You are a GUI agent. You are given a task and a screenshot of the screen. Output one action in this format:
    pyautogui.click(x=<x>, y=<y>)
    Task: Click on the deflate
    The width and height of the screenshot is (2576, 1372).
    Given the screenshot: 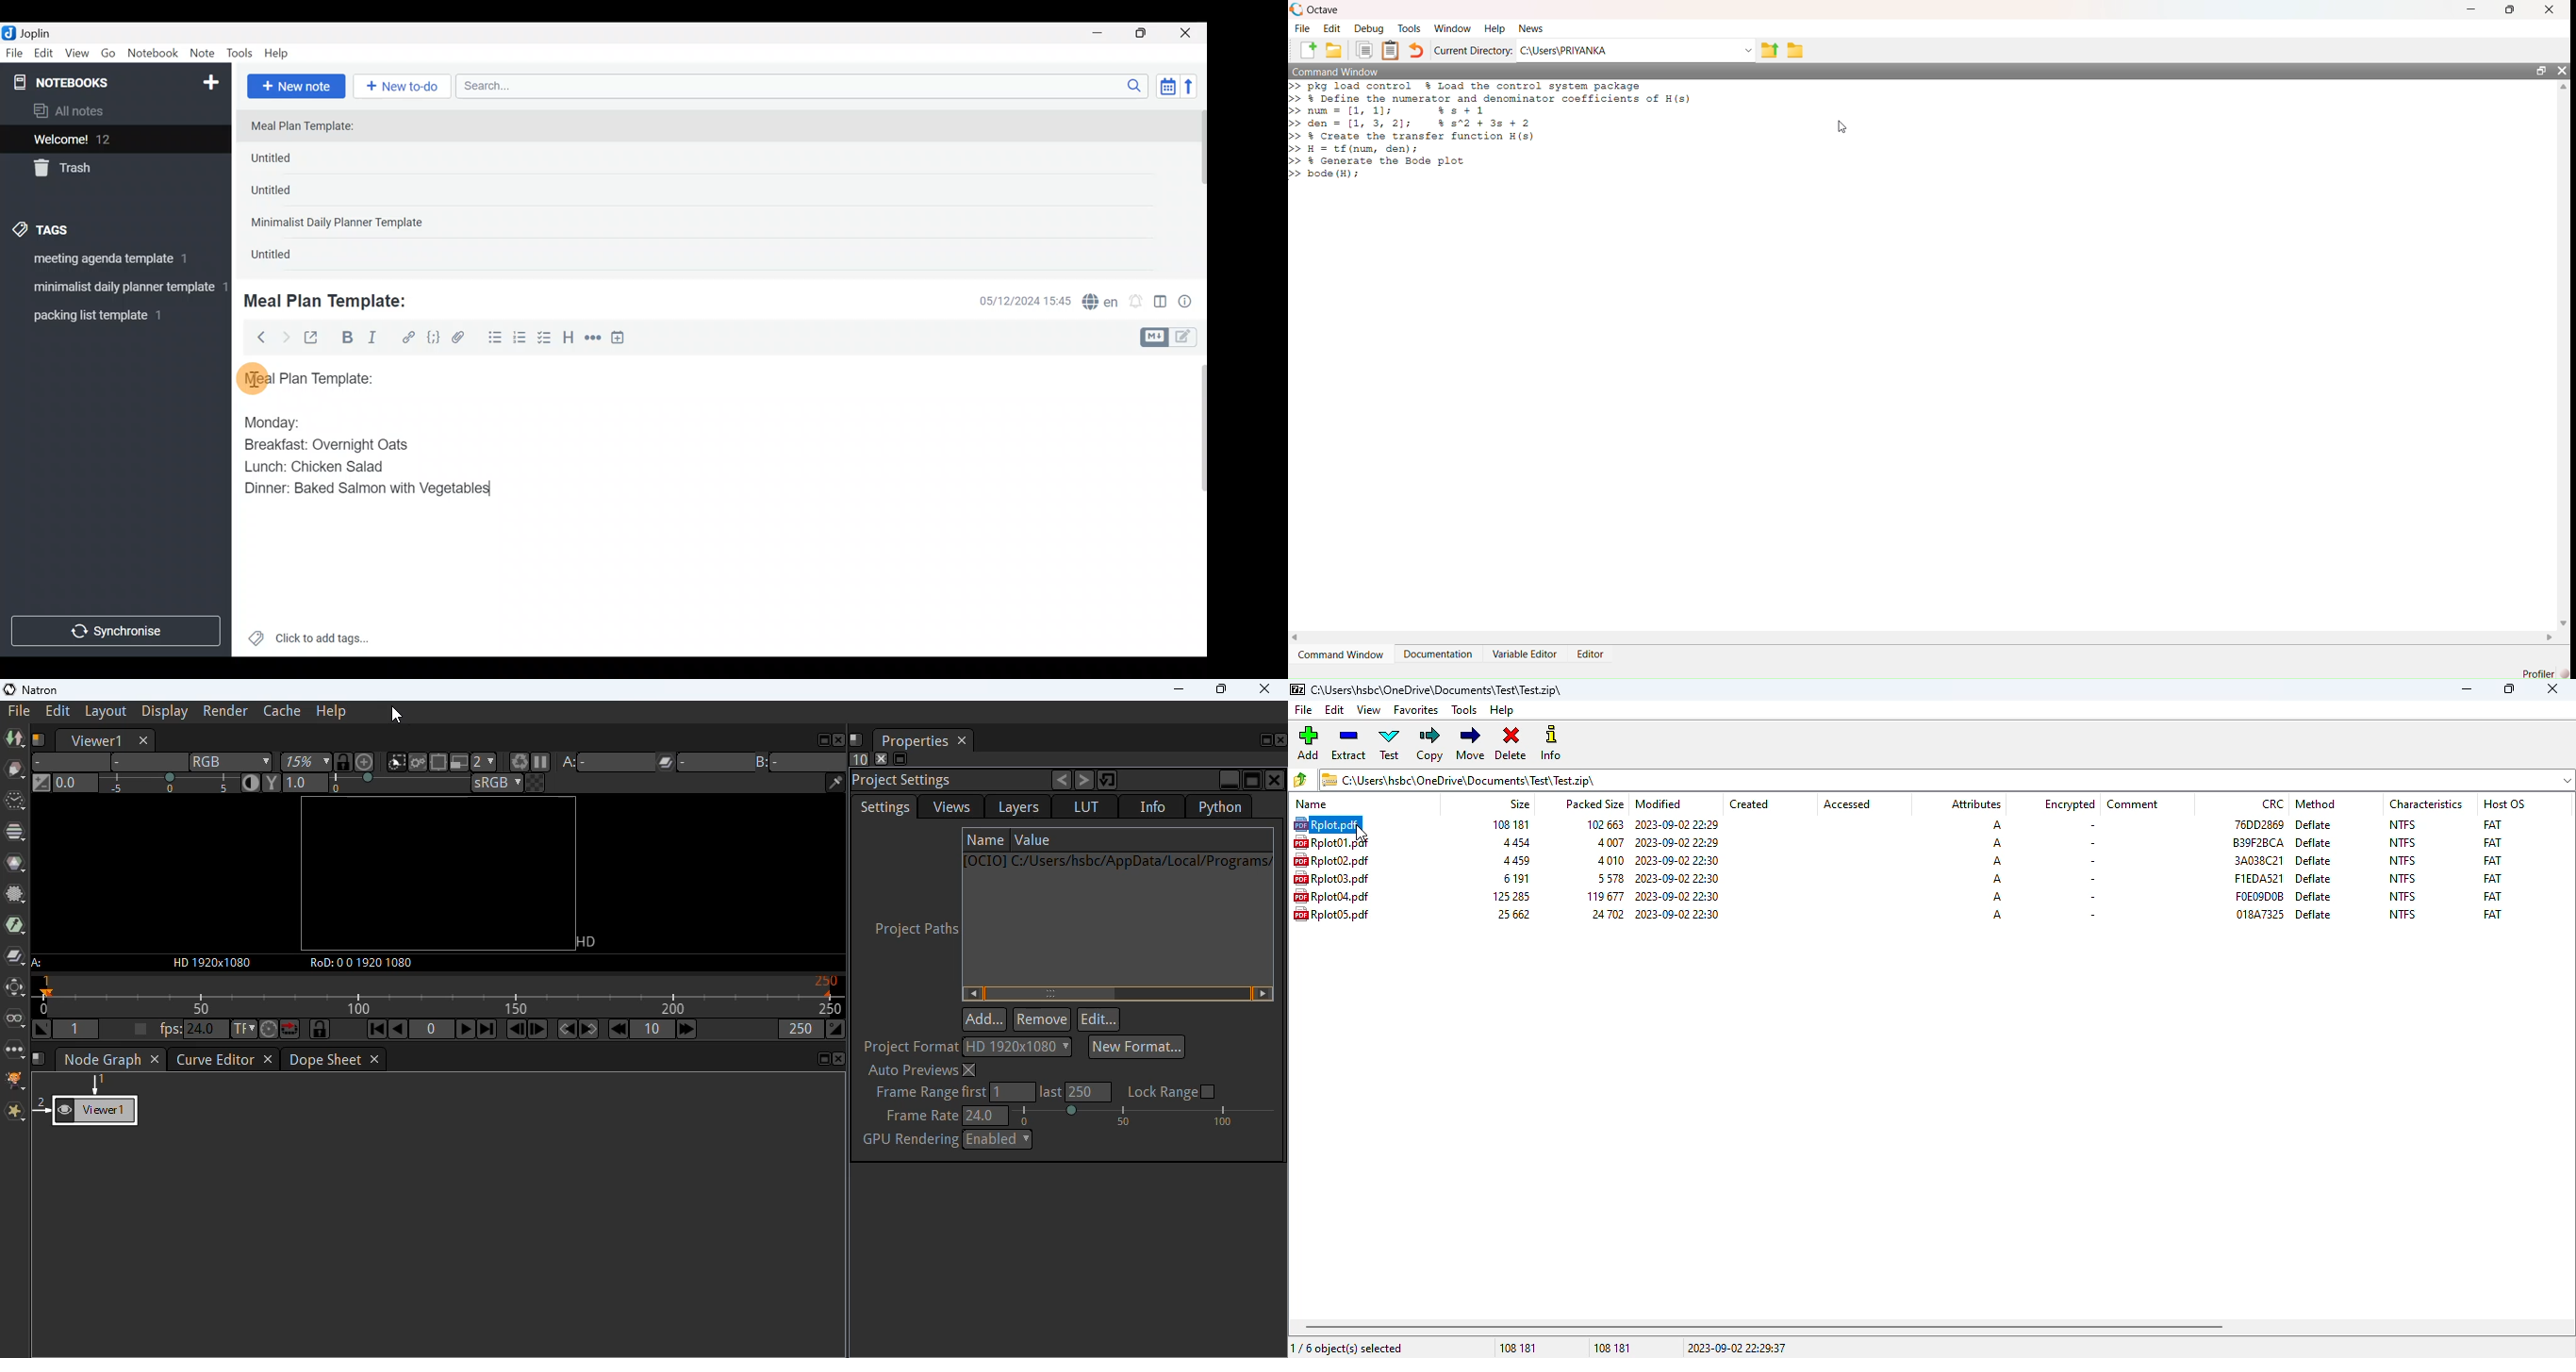 What is the action you would take?
    pyautogui.click(x=2315, y=896)
    